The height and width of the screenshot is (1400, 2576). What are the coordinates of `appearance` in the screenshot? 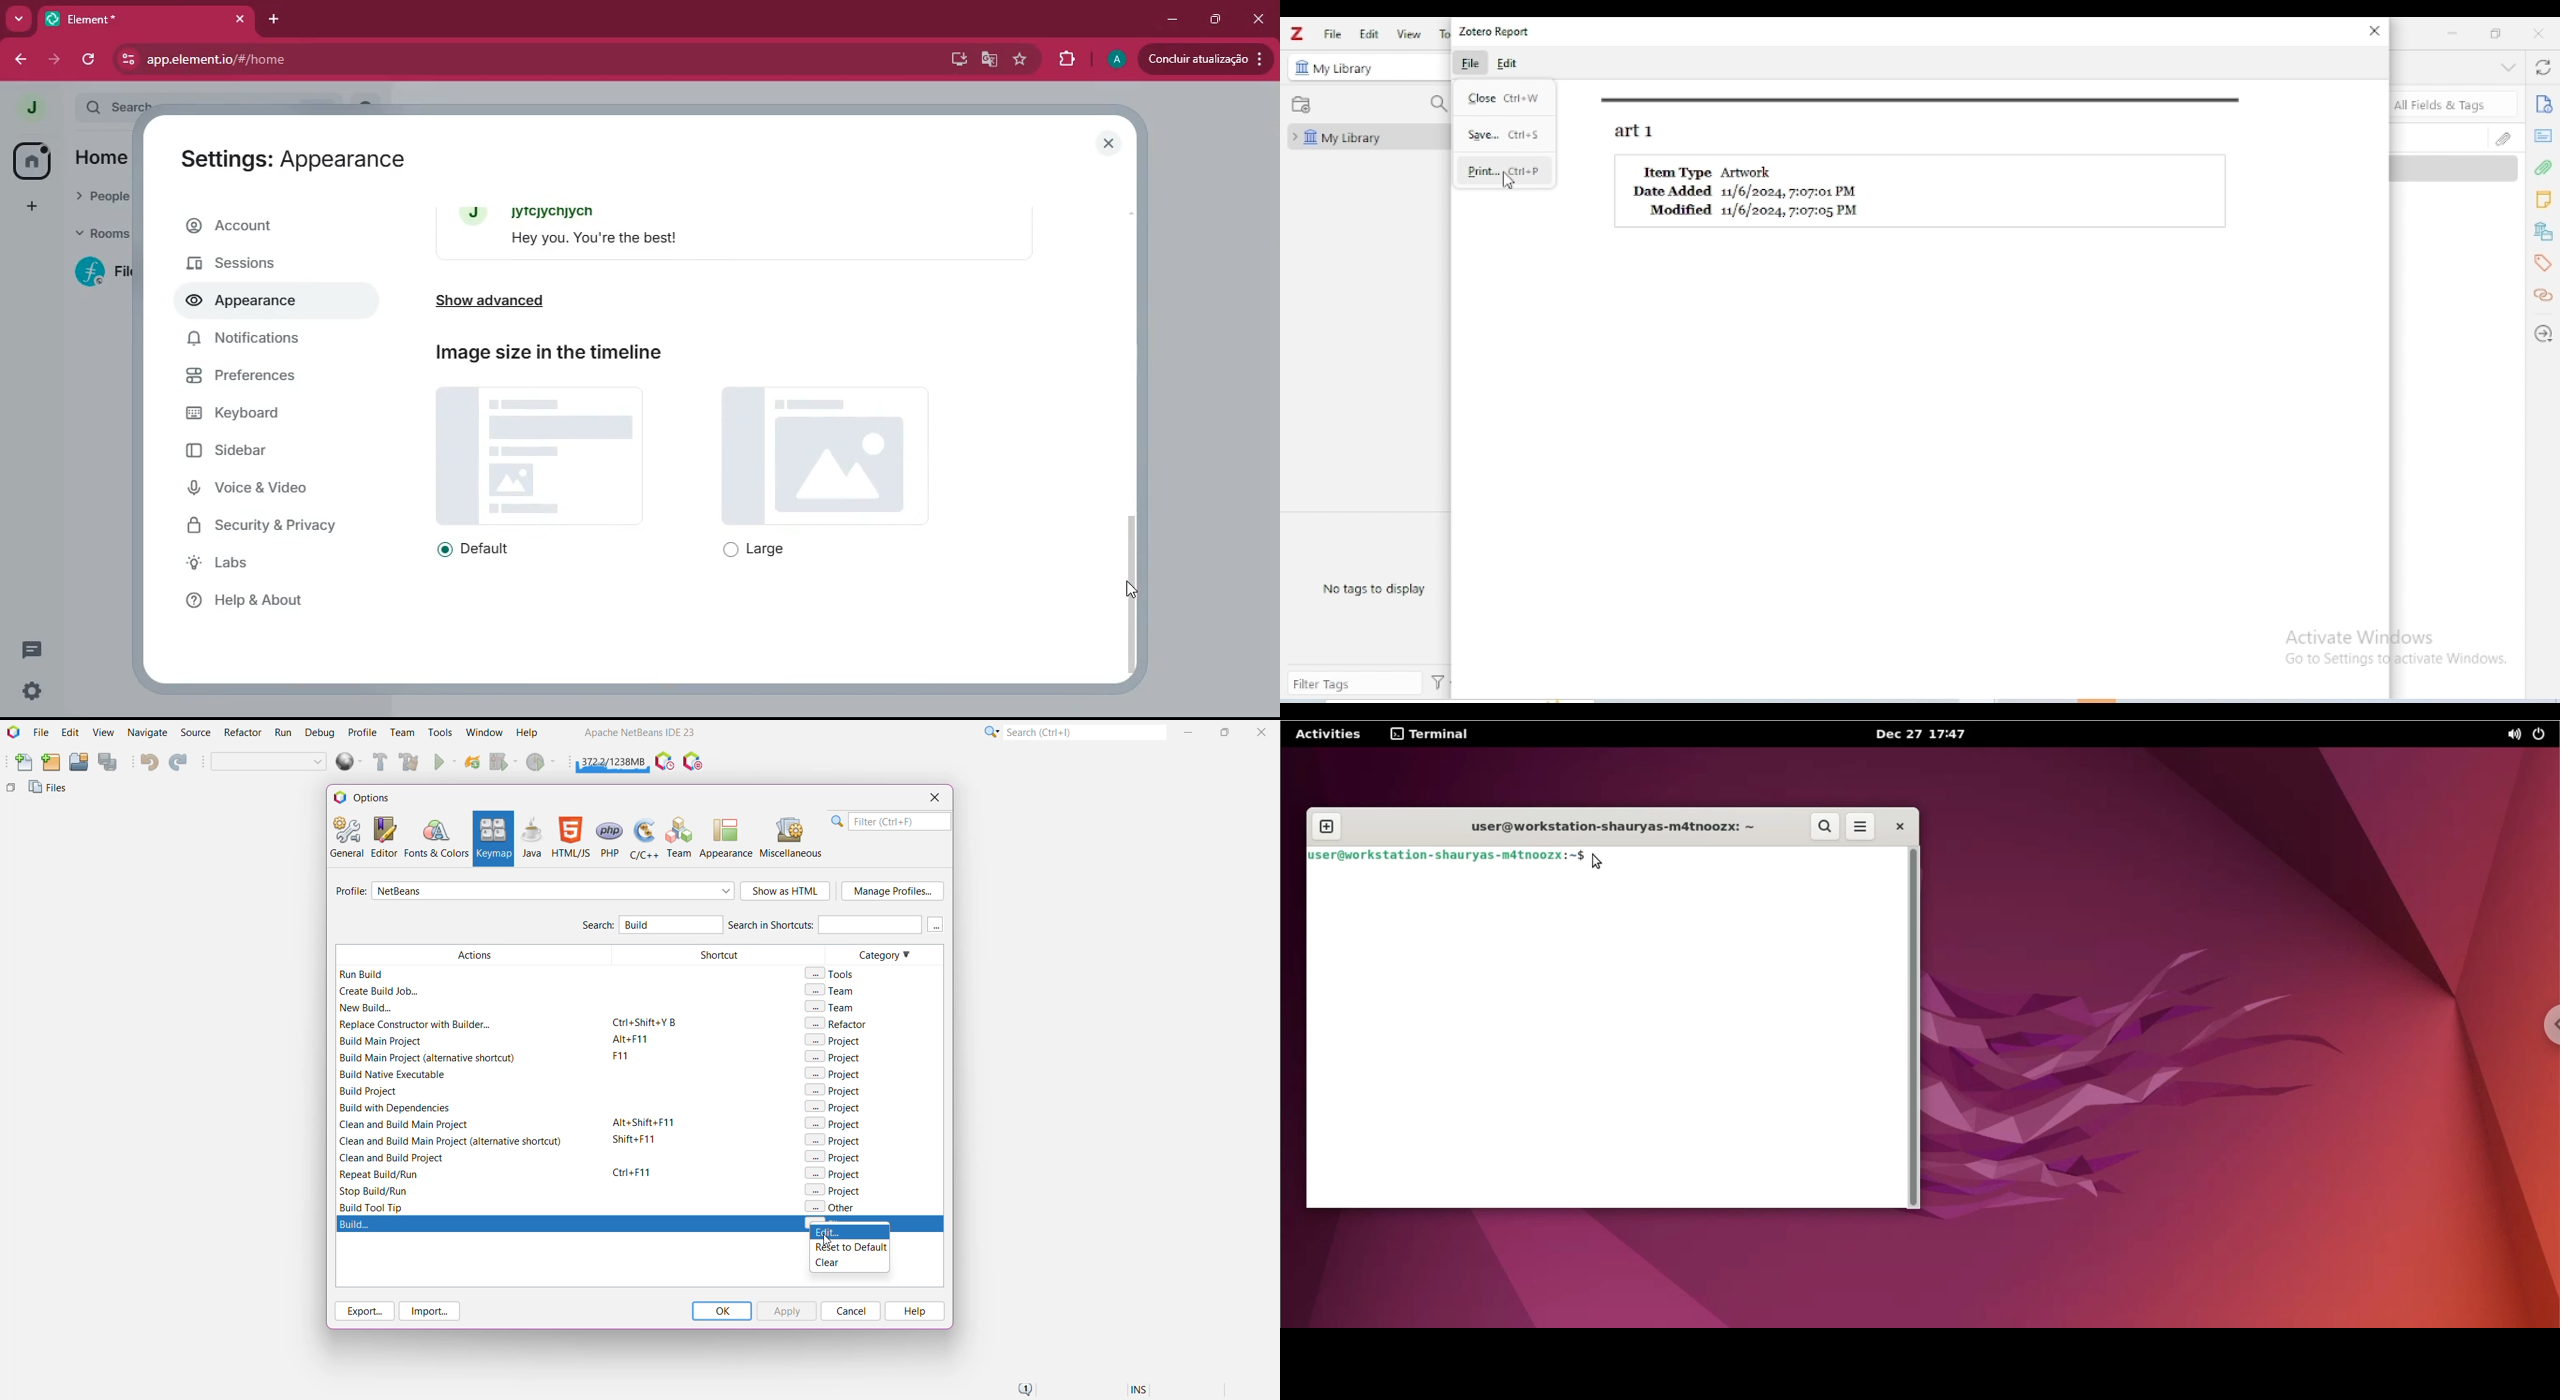 It's located at (249, 304).